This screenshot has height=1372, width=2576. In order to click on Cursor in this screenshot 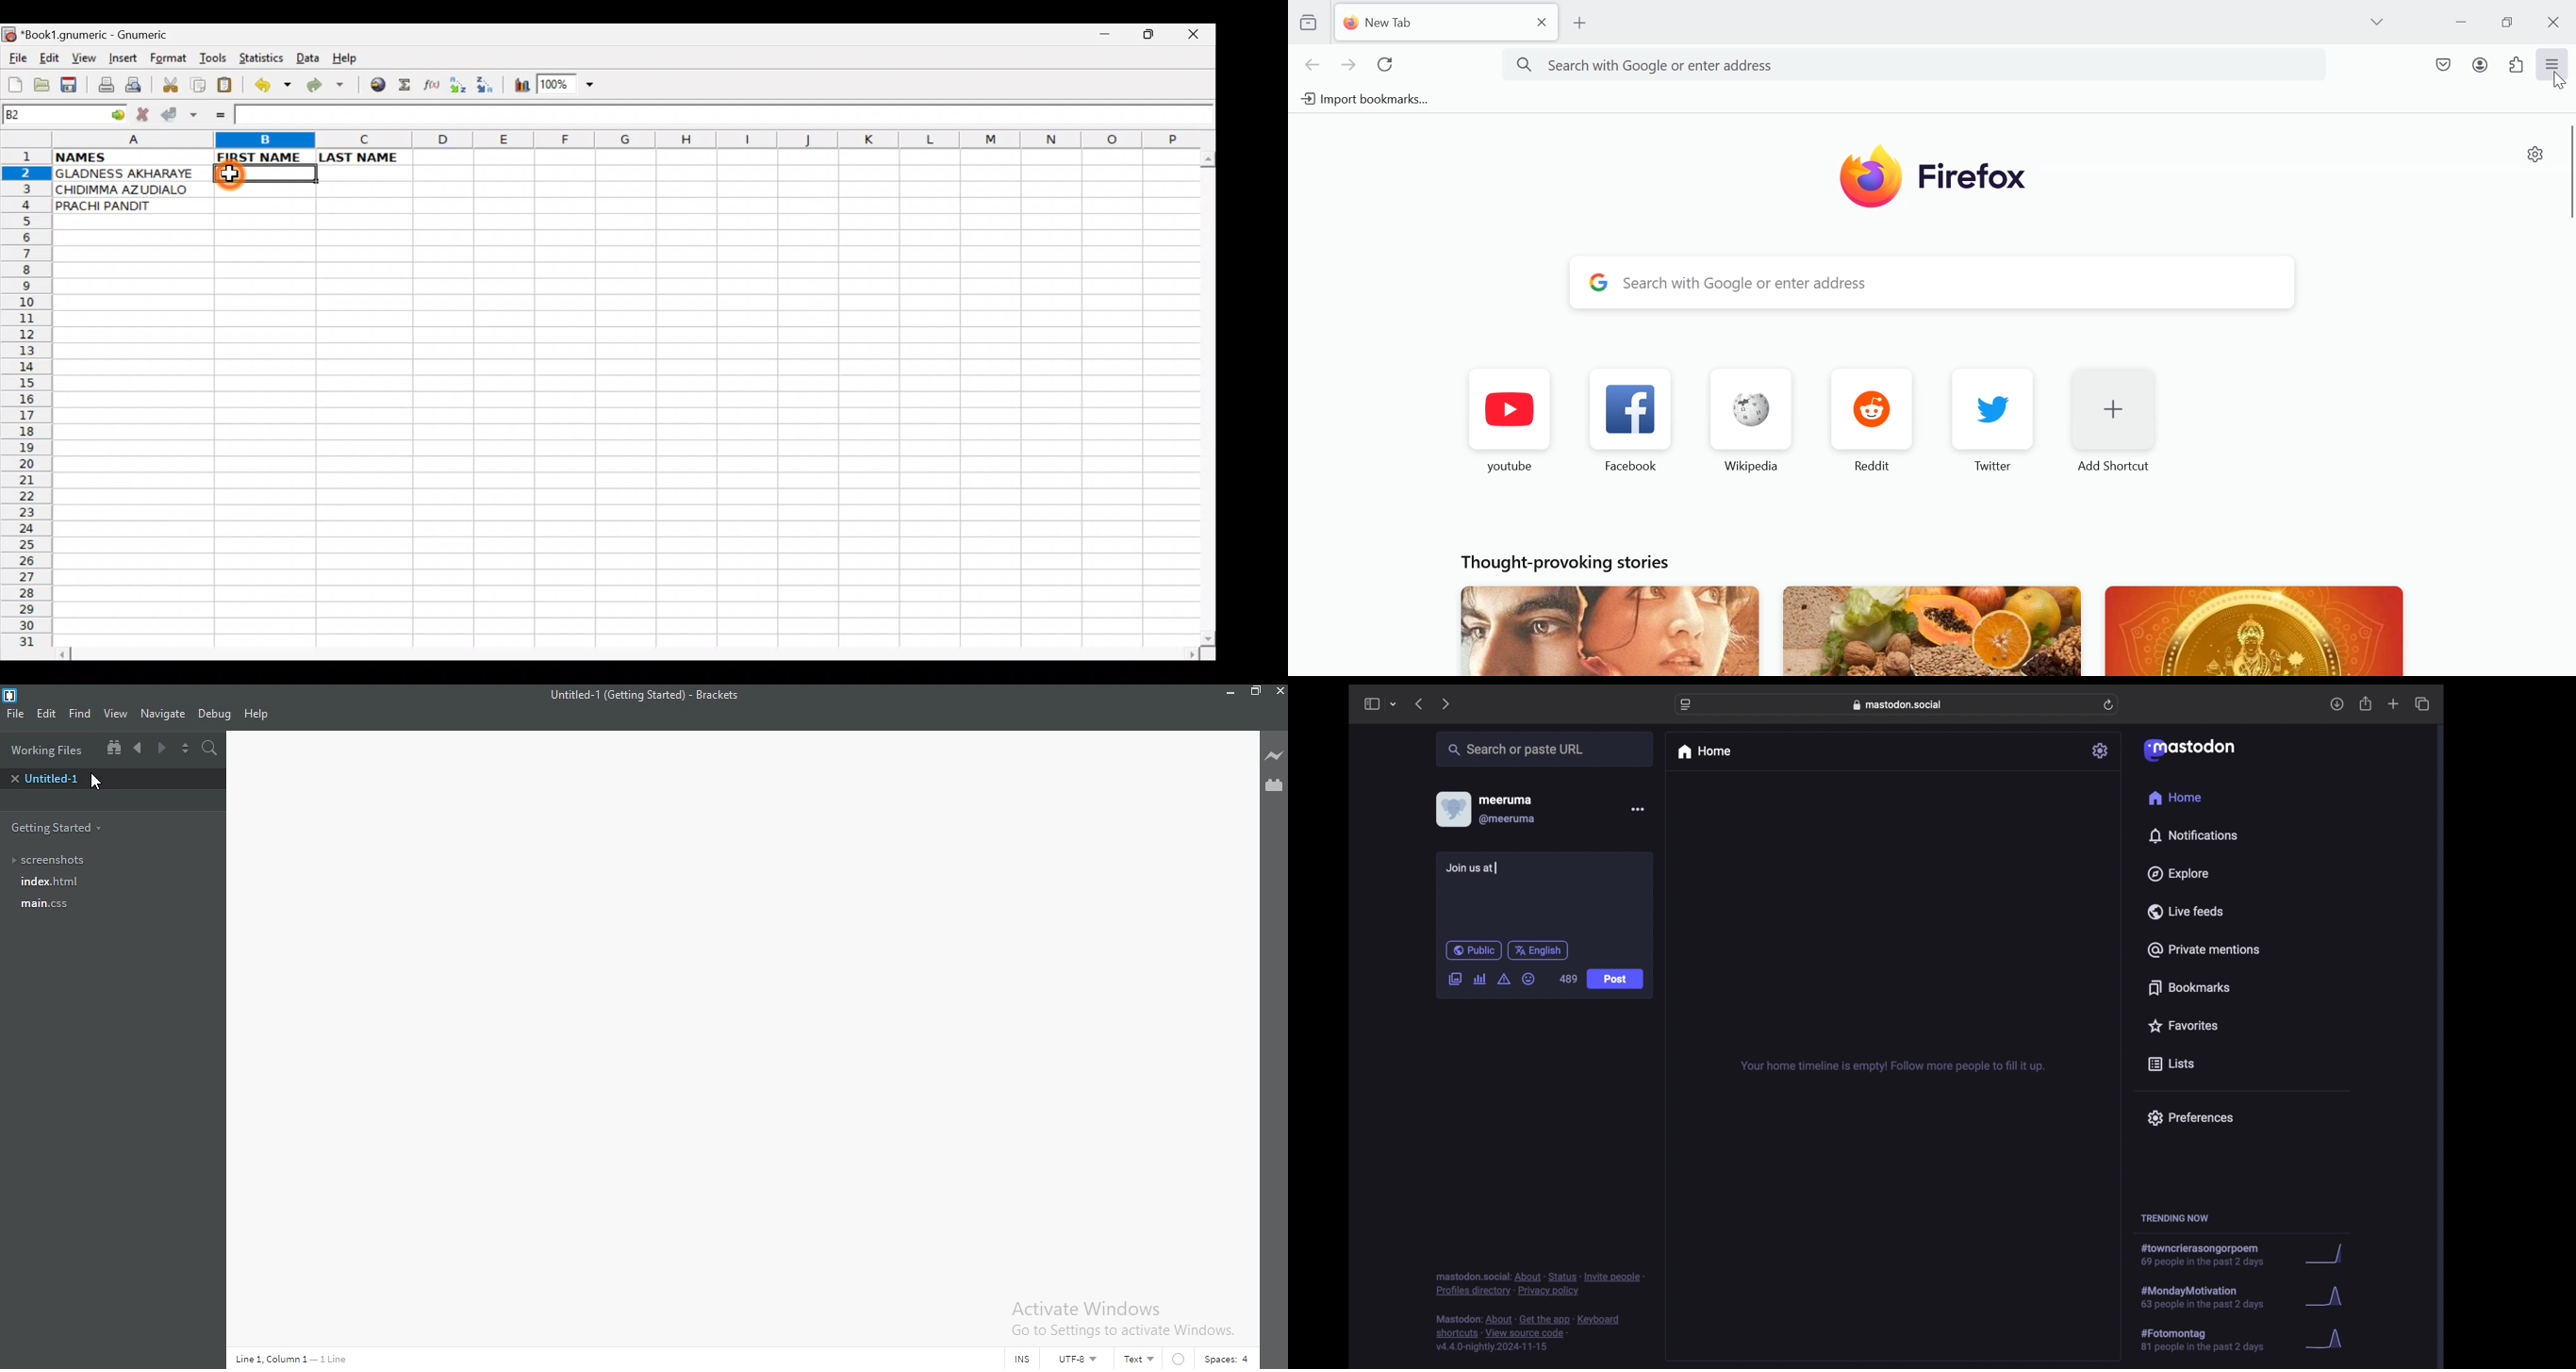, I will do `click(2559, 80)`.